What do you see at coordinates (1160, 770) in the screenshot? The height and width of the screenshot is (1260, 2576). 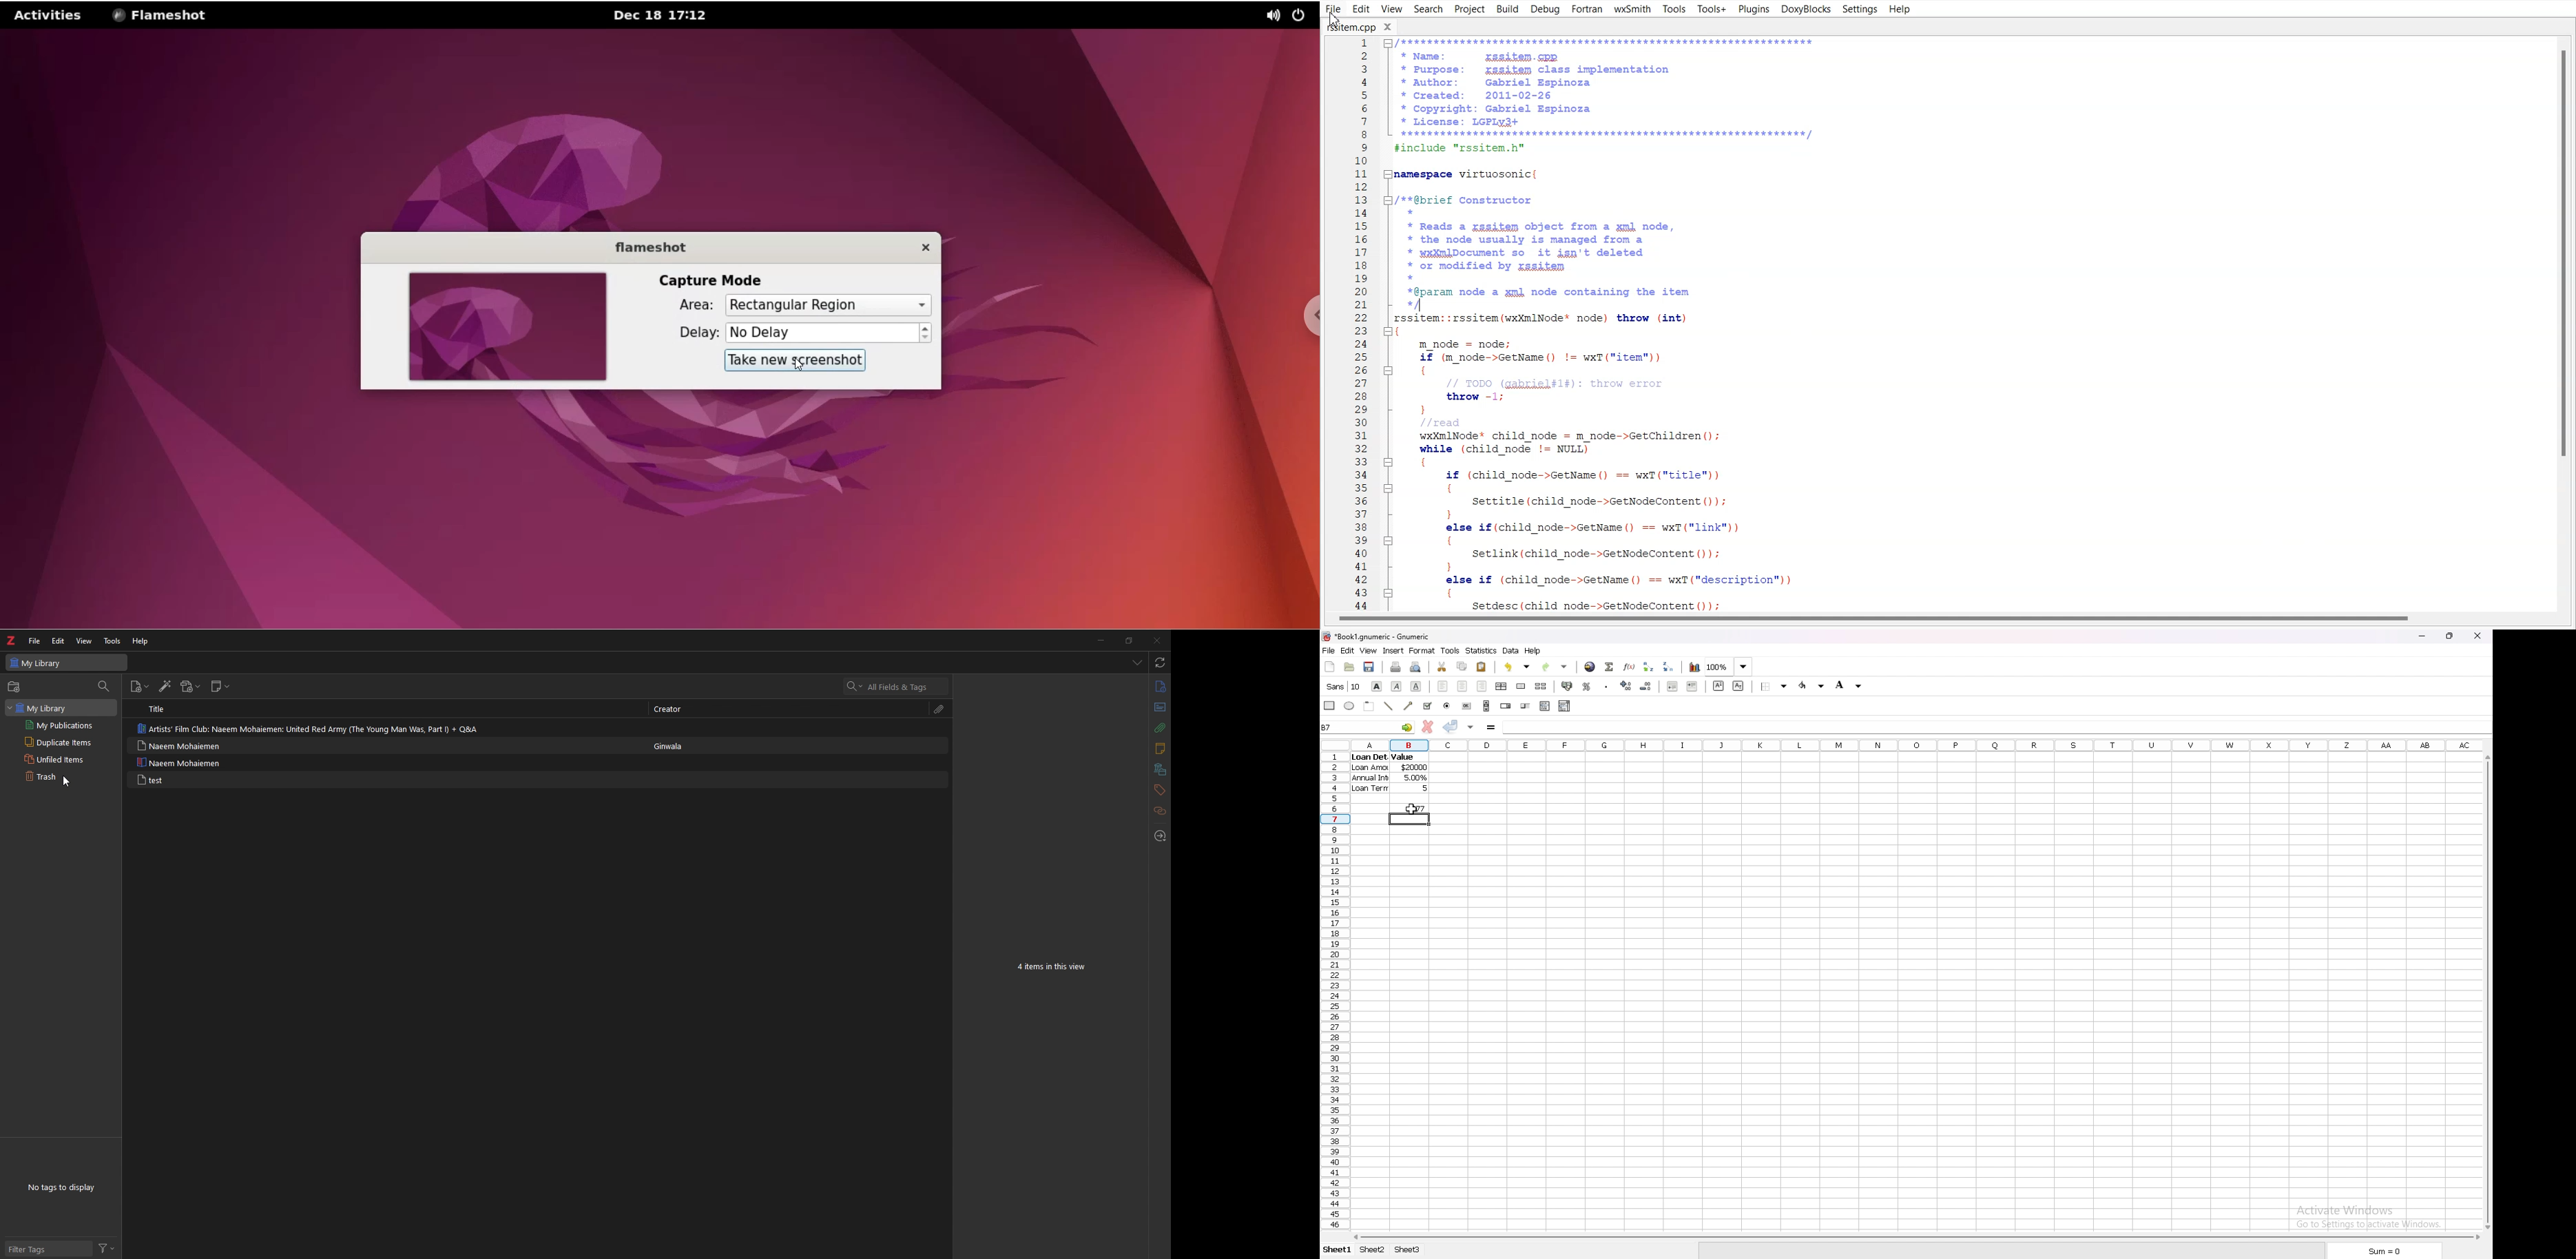 I see `libraries and collections` at bounding box center [1160, 770].